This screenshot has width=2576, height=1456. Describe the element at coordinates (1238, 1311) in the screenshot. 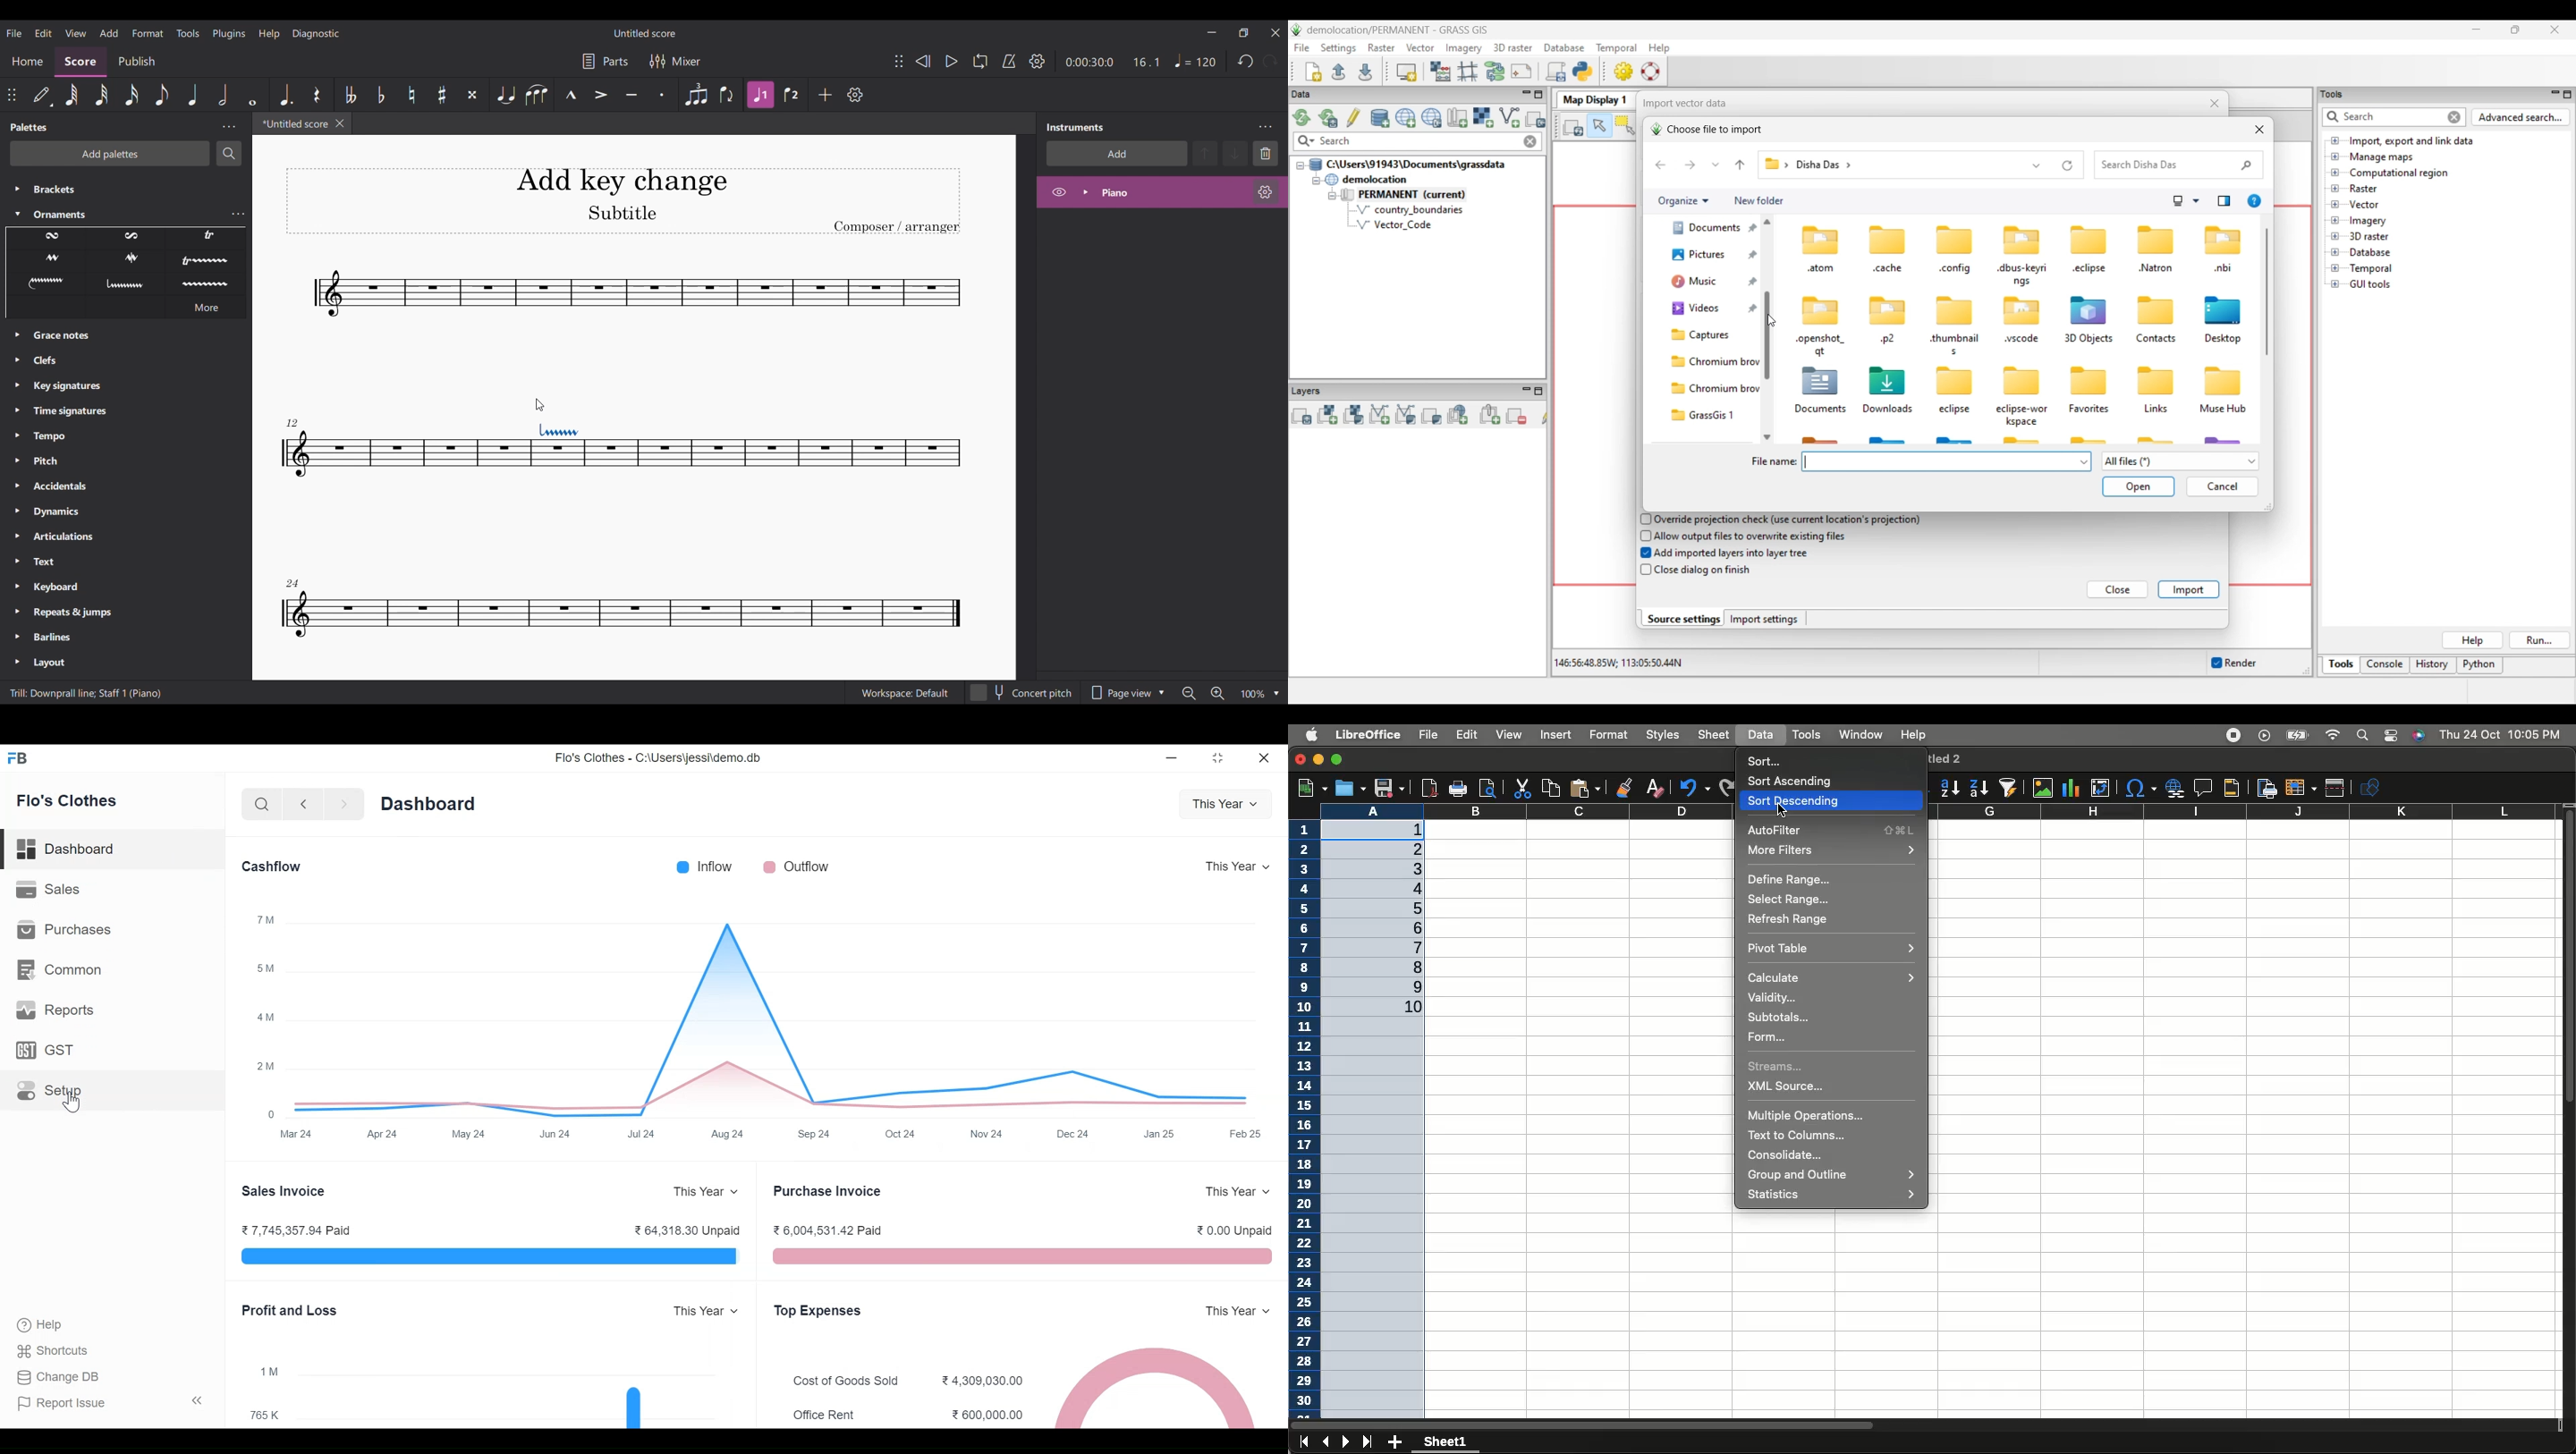

I see `this year` at that location.